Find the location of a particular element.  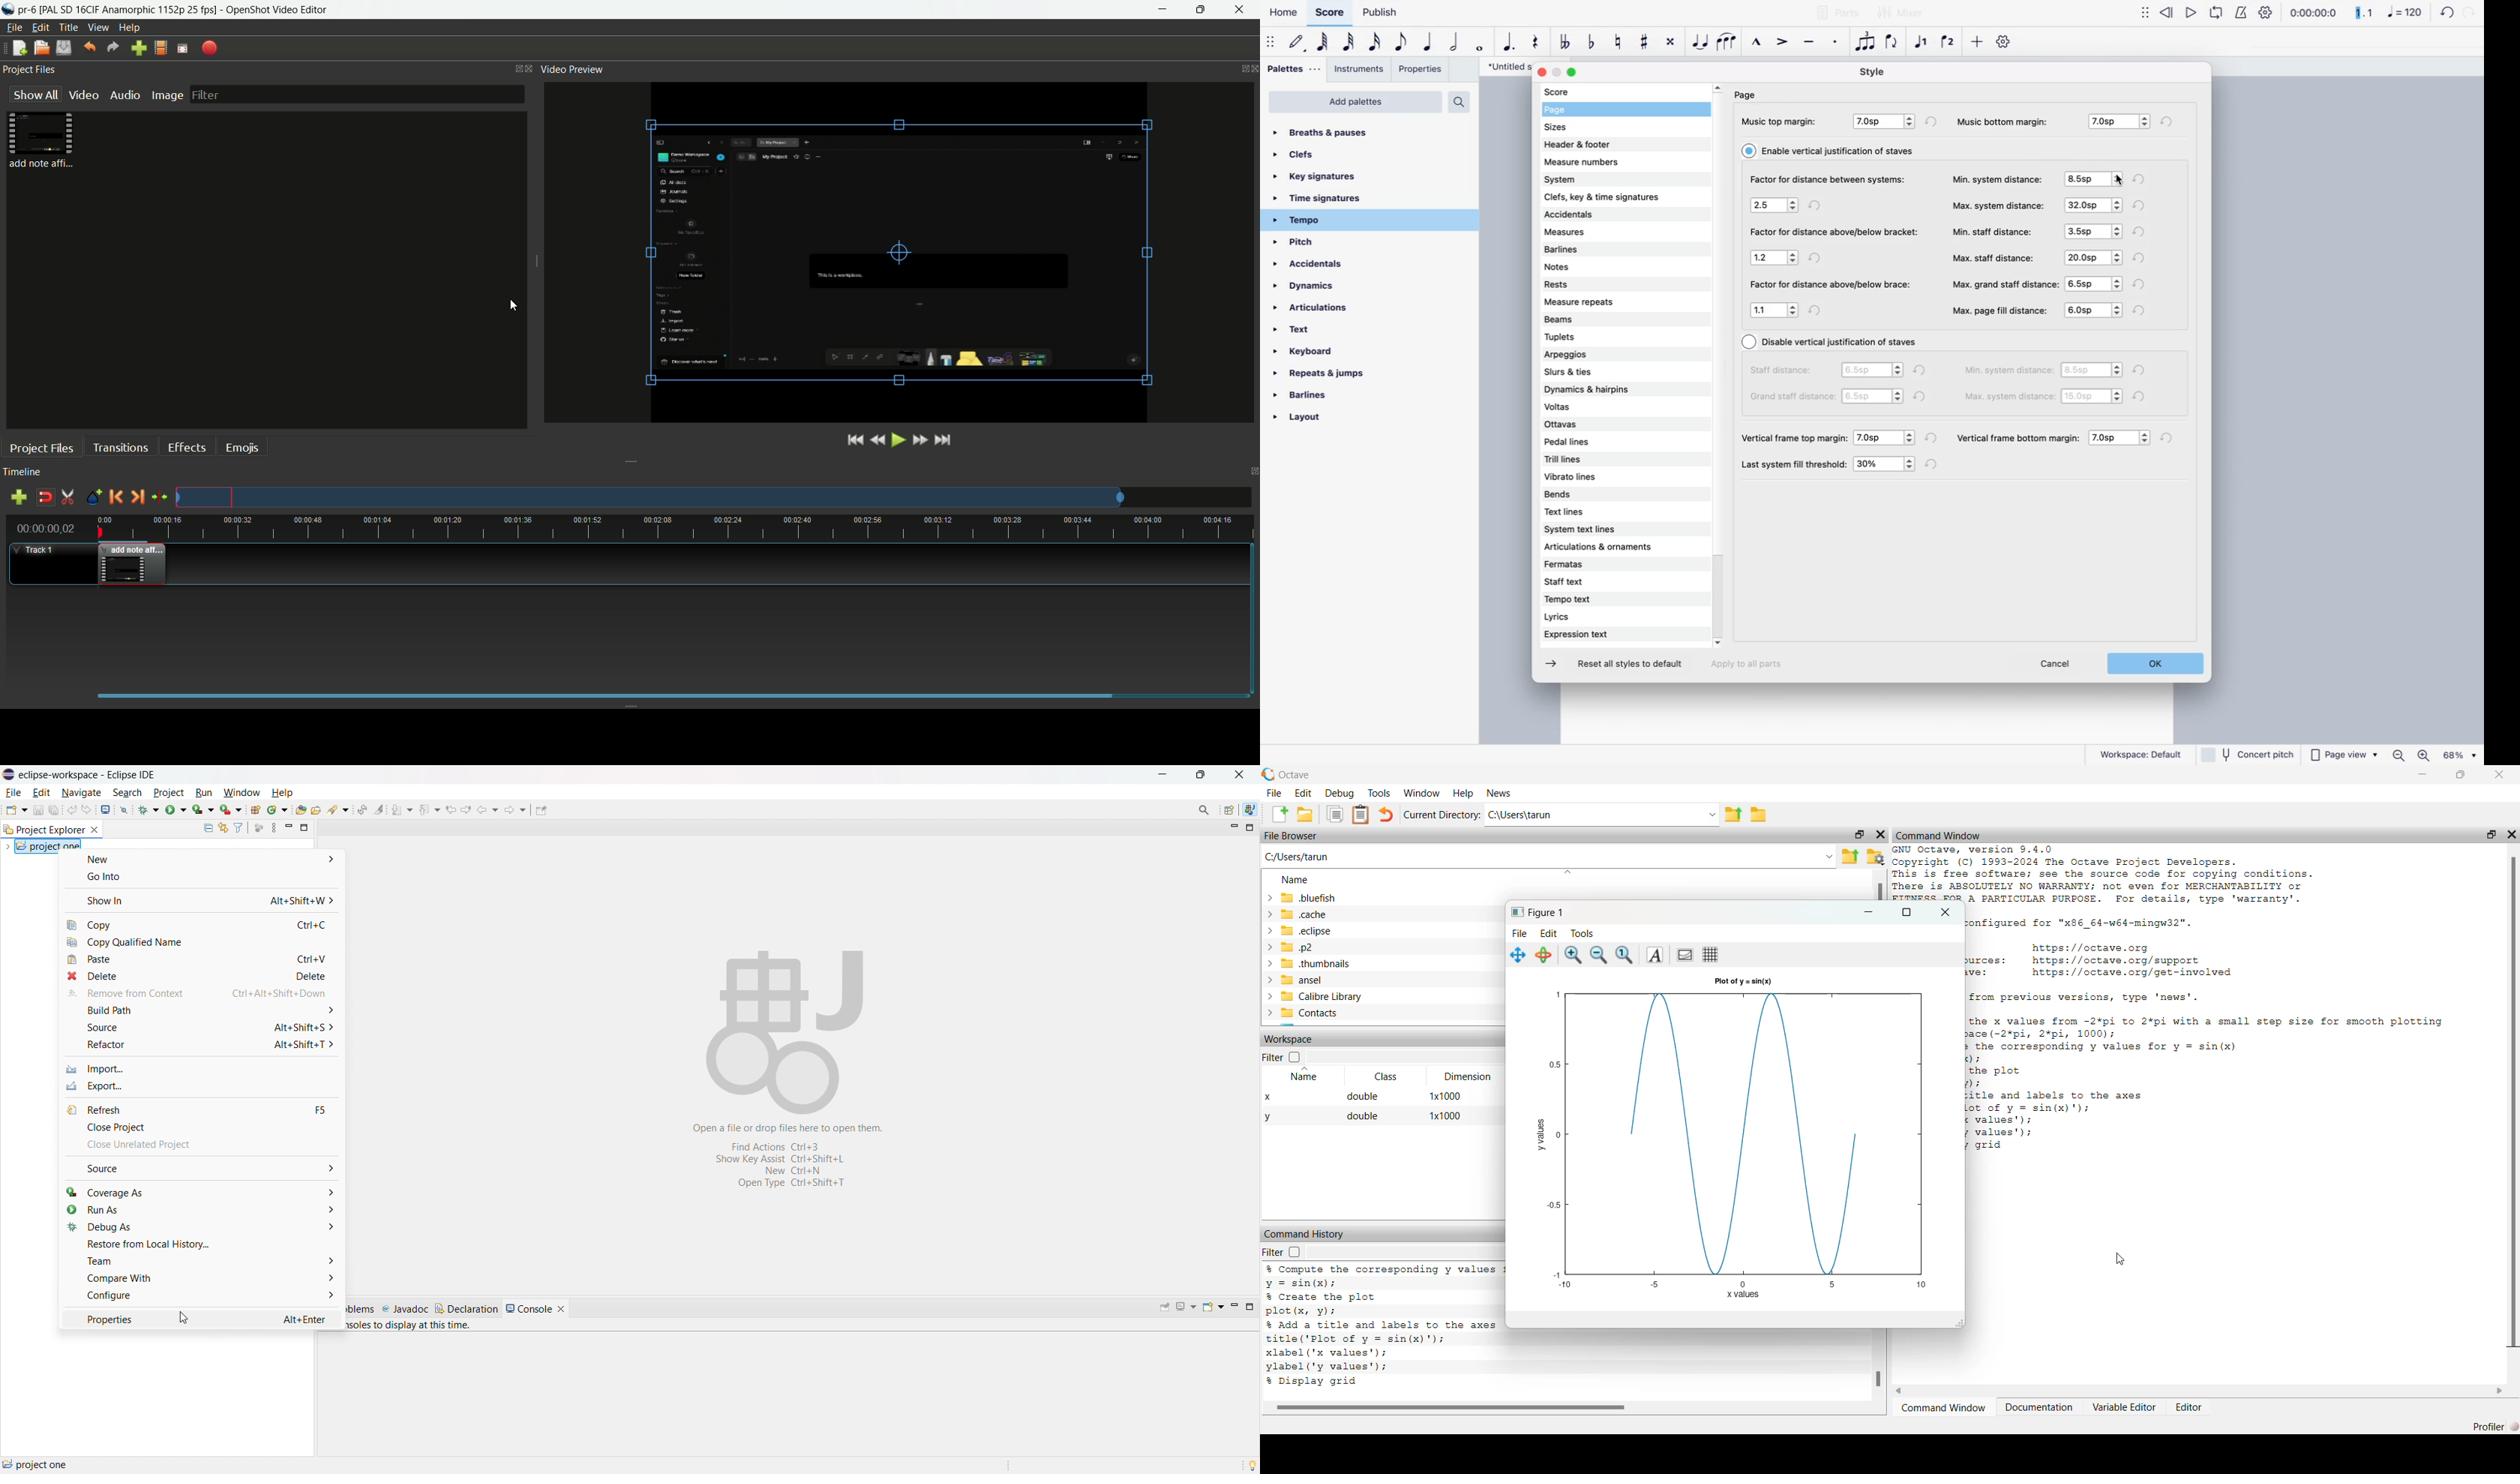

more is located at coordinates (1976, 44).